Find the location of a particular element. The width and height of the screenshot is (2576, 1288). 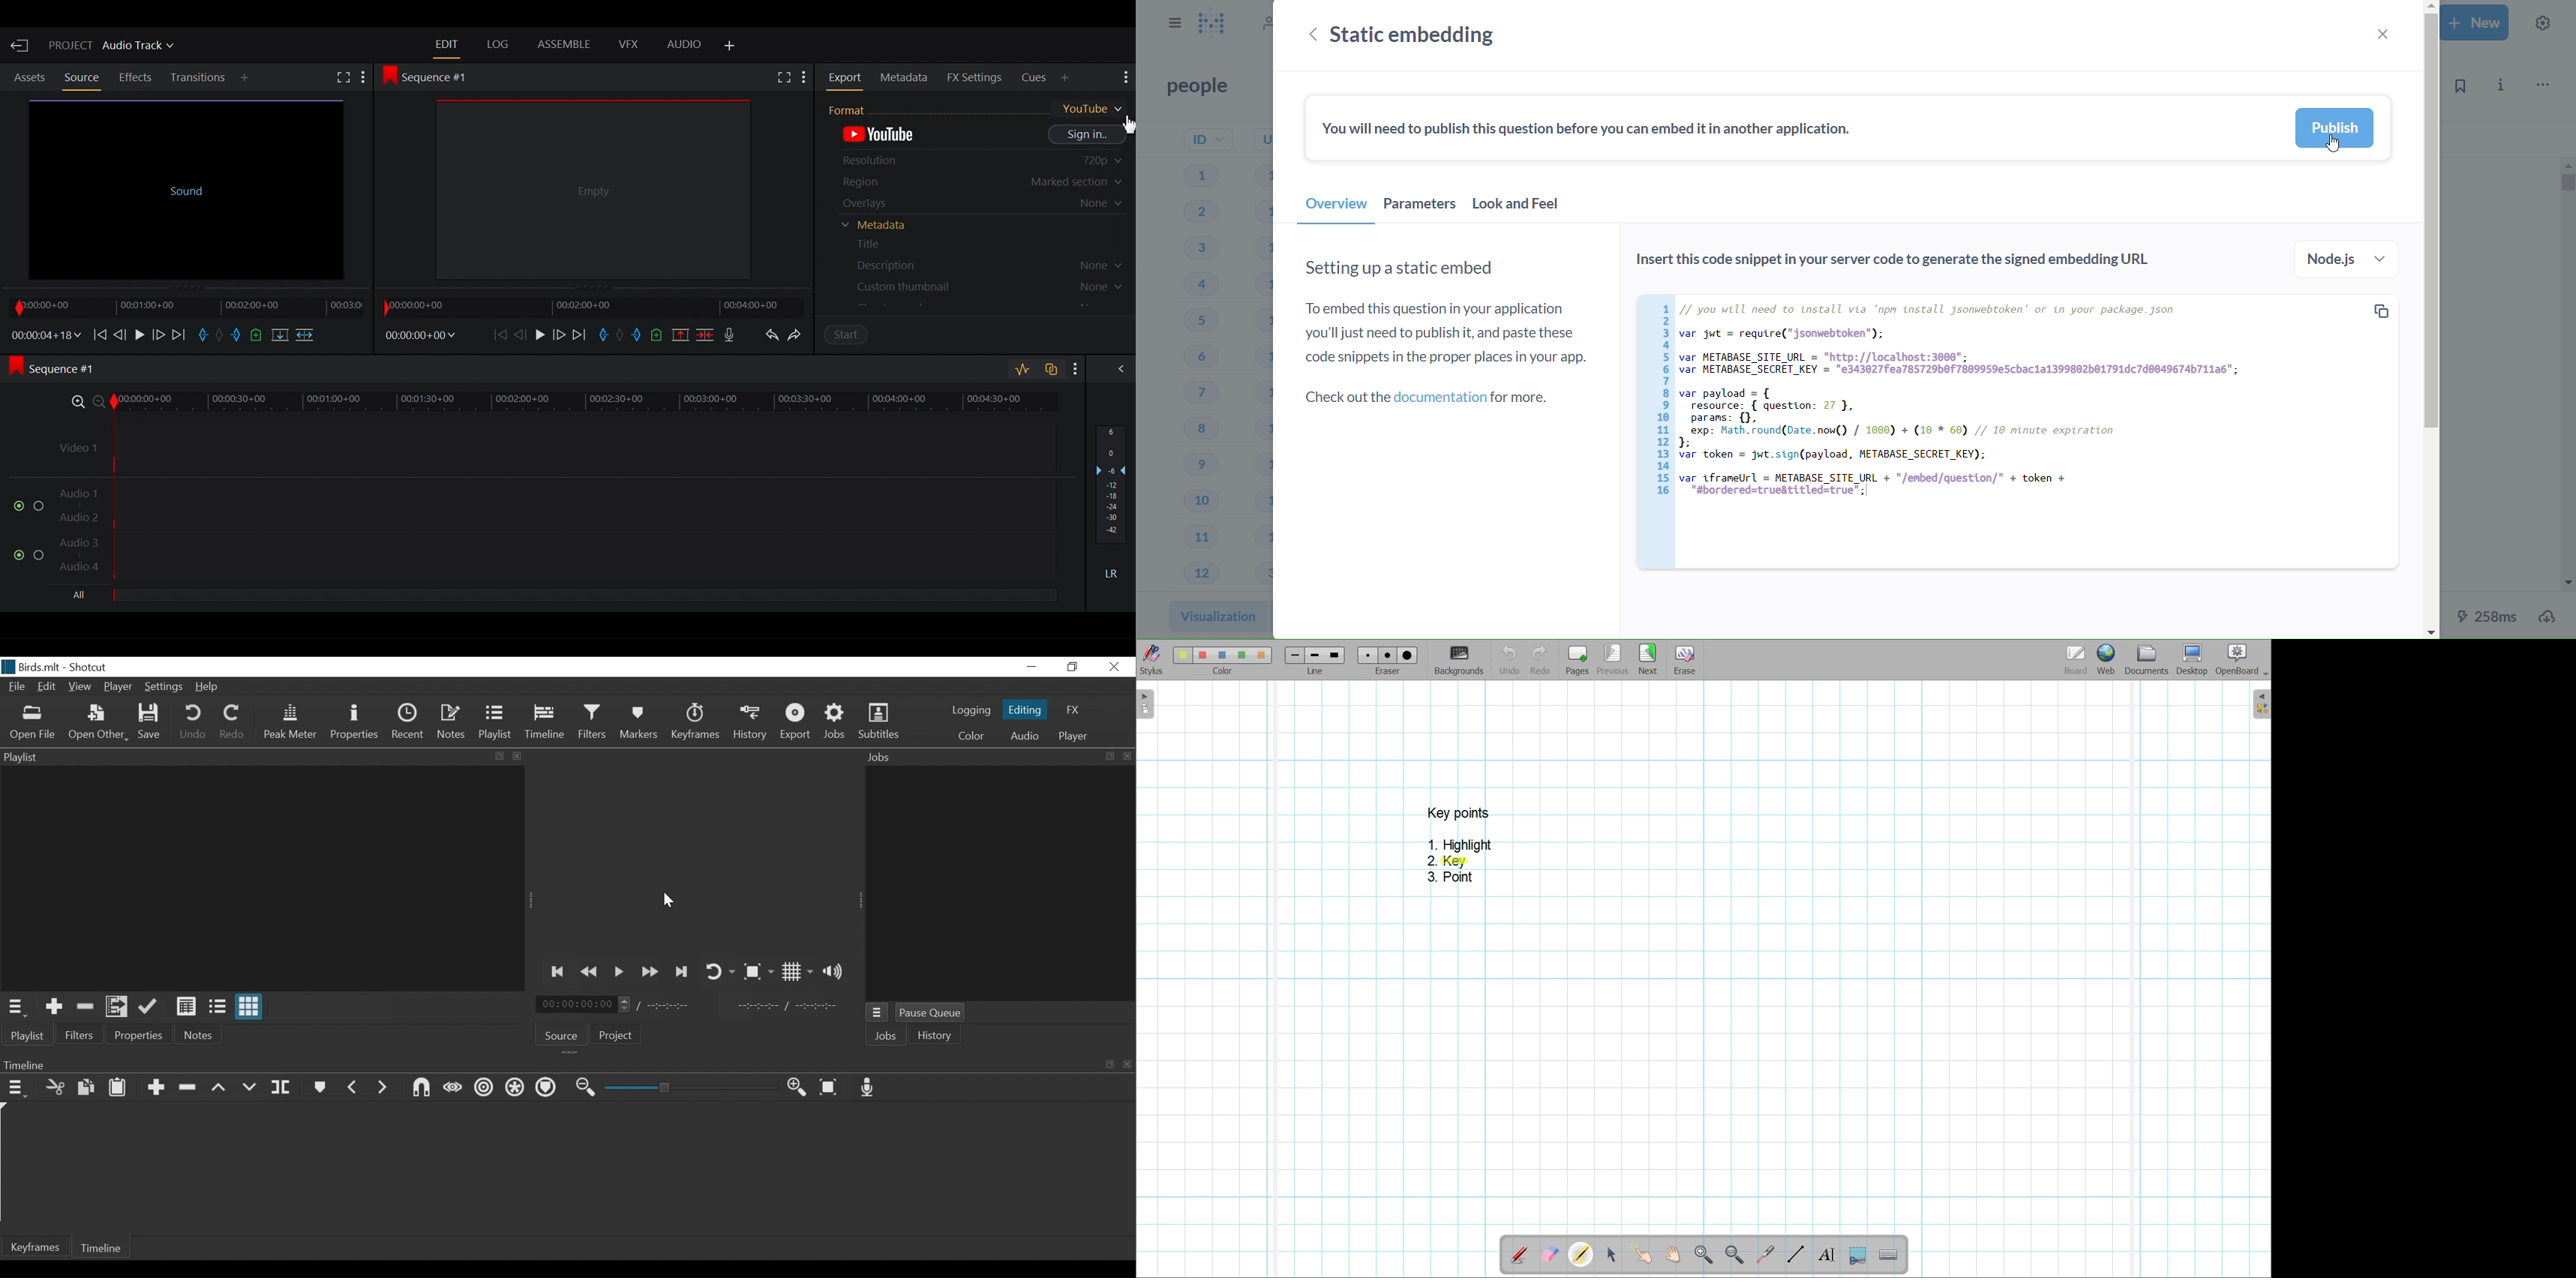

Transition is located at coordinates (199, 78).